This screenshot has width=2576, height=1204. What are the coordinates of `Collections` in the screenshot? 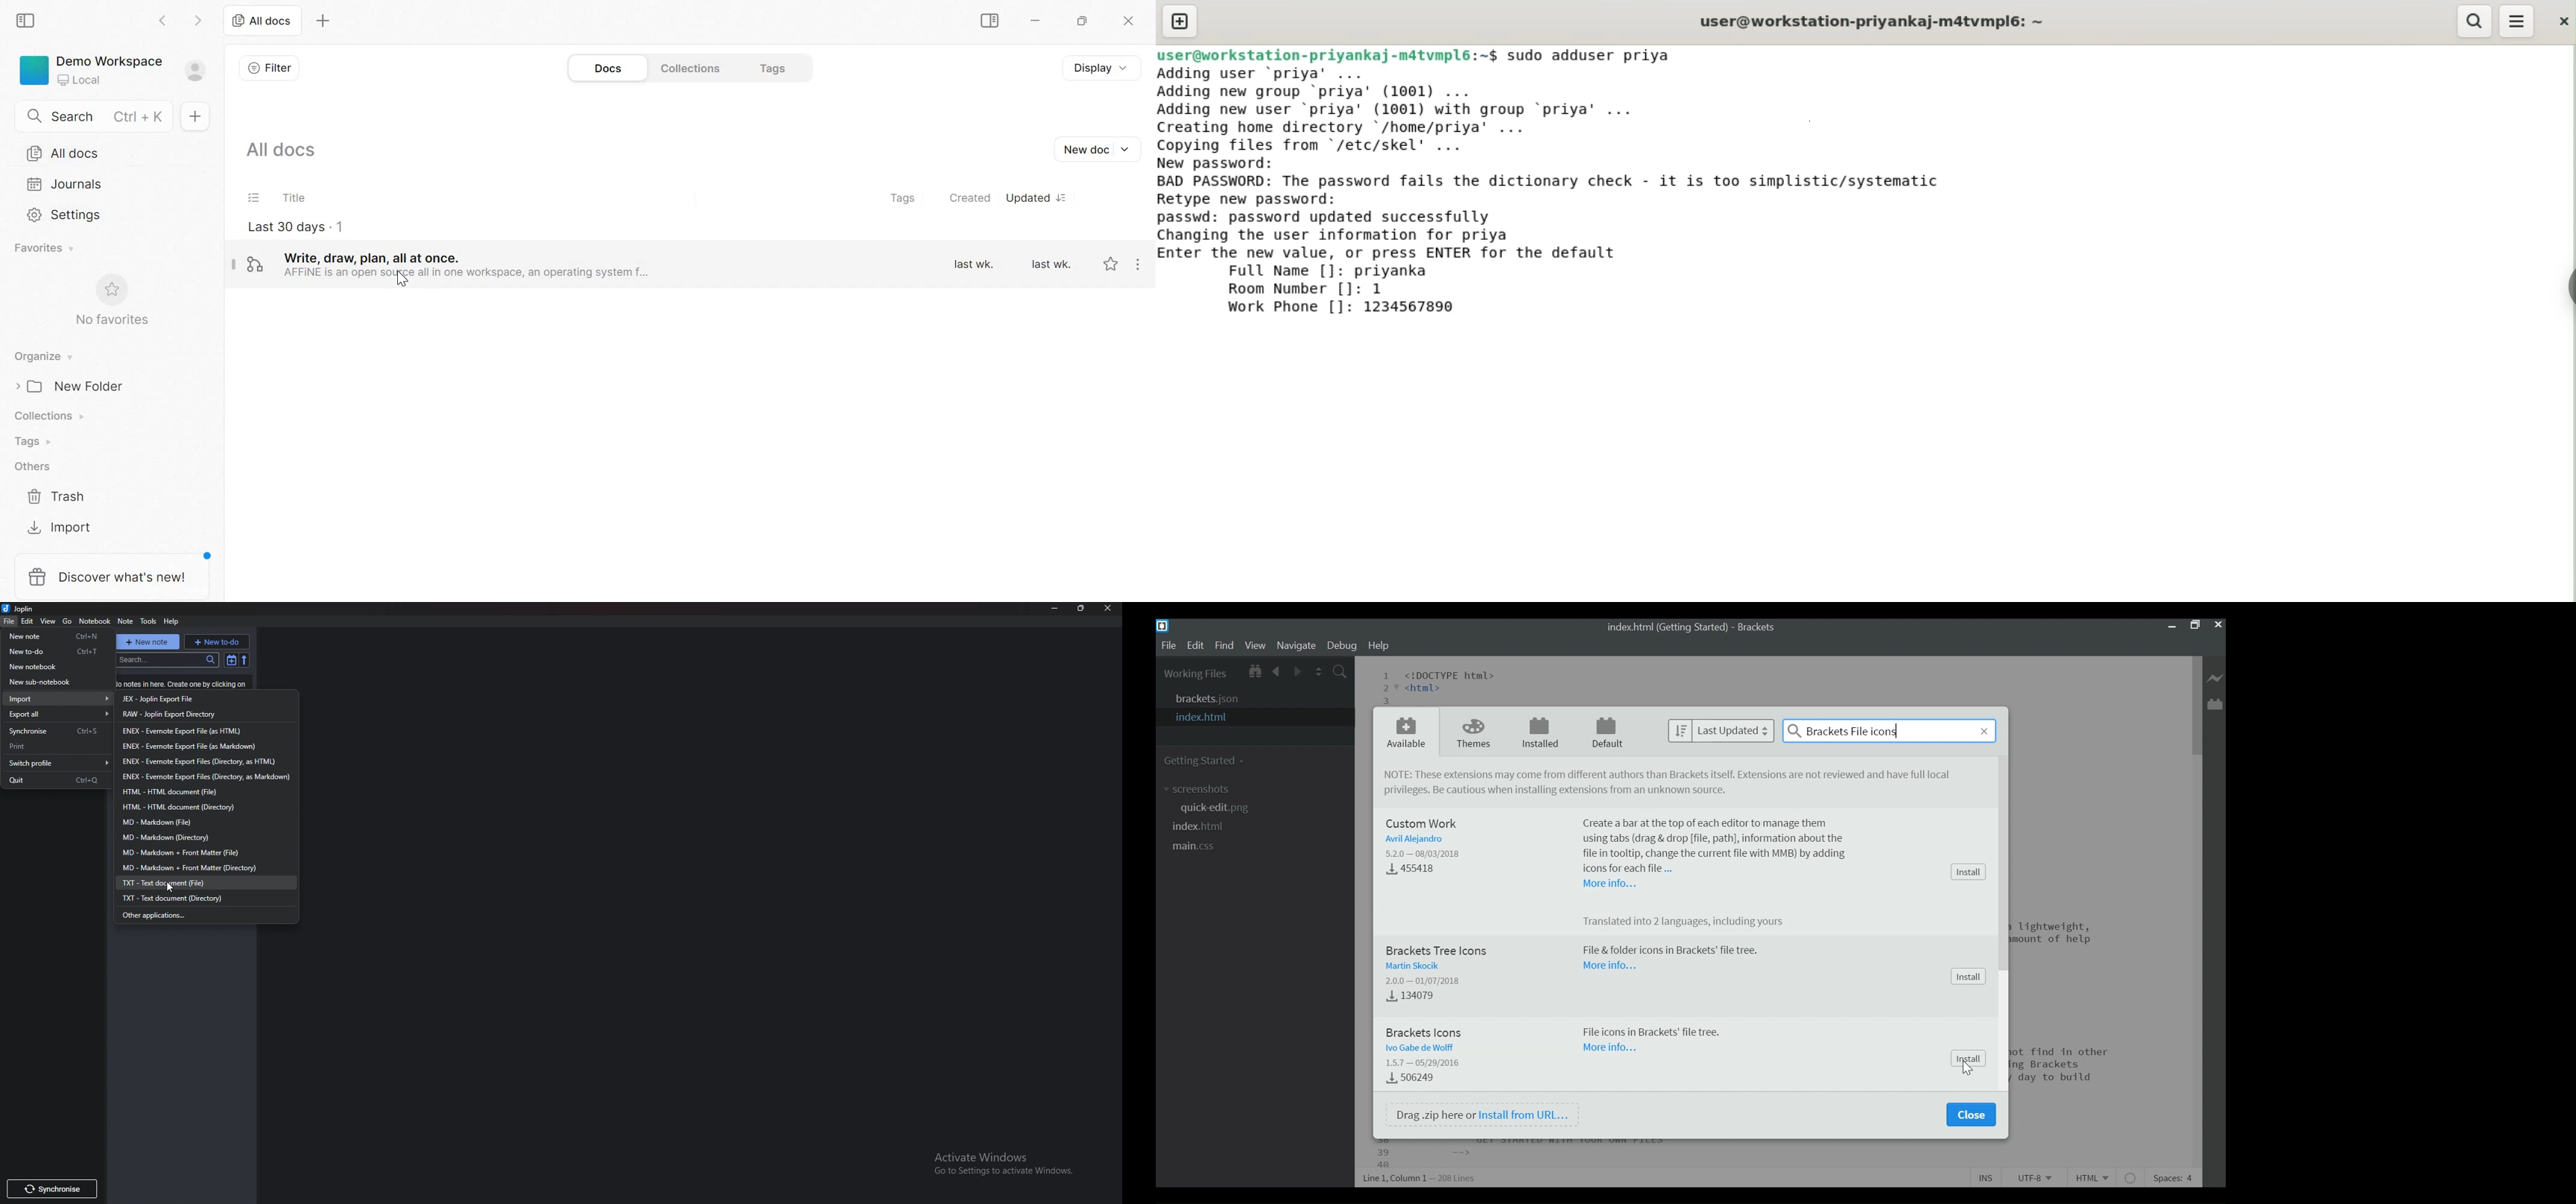 It's located at (49, 415).